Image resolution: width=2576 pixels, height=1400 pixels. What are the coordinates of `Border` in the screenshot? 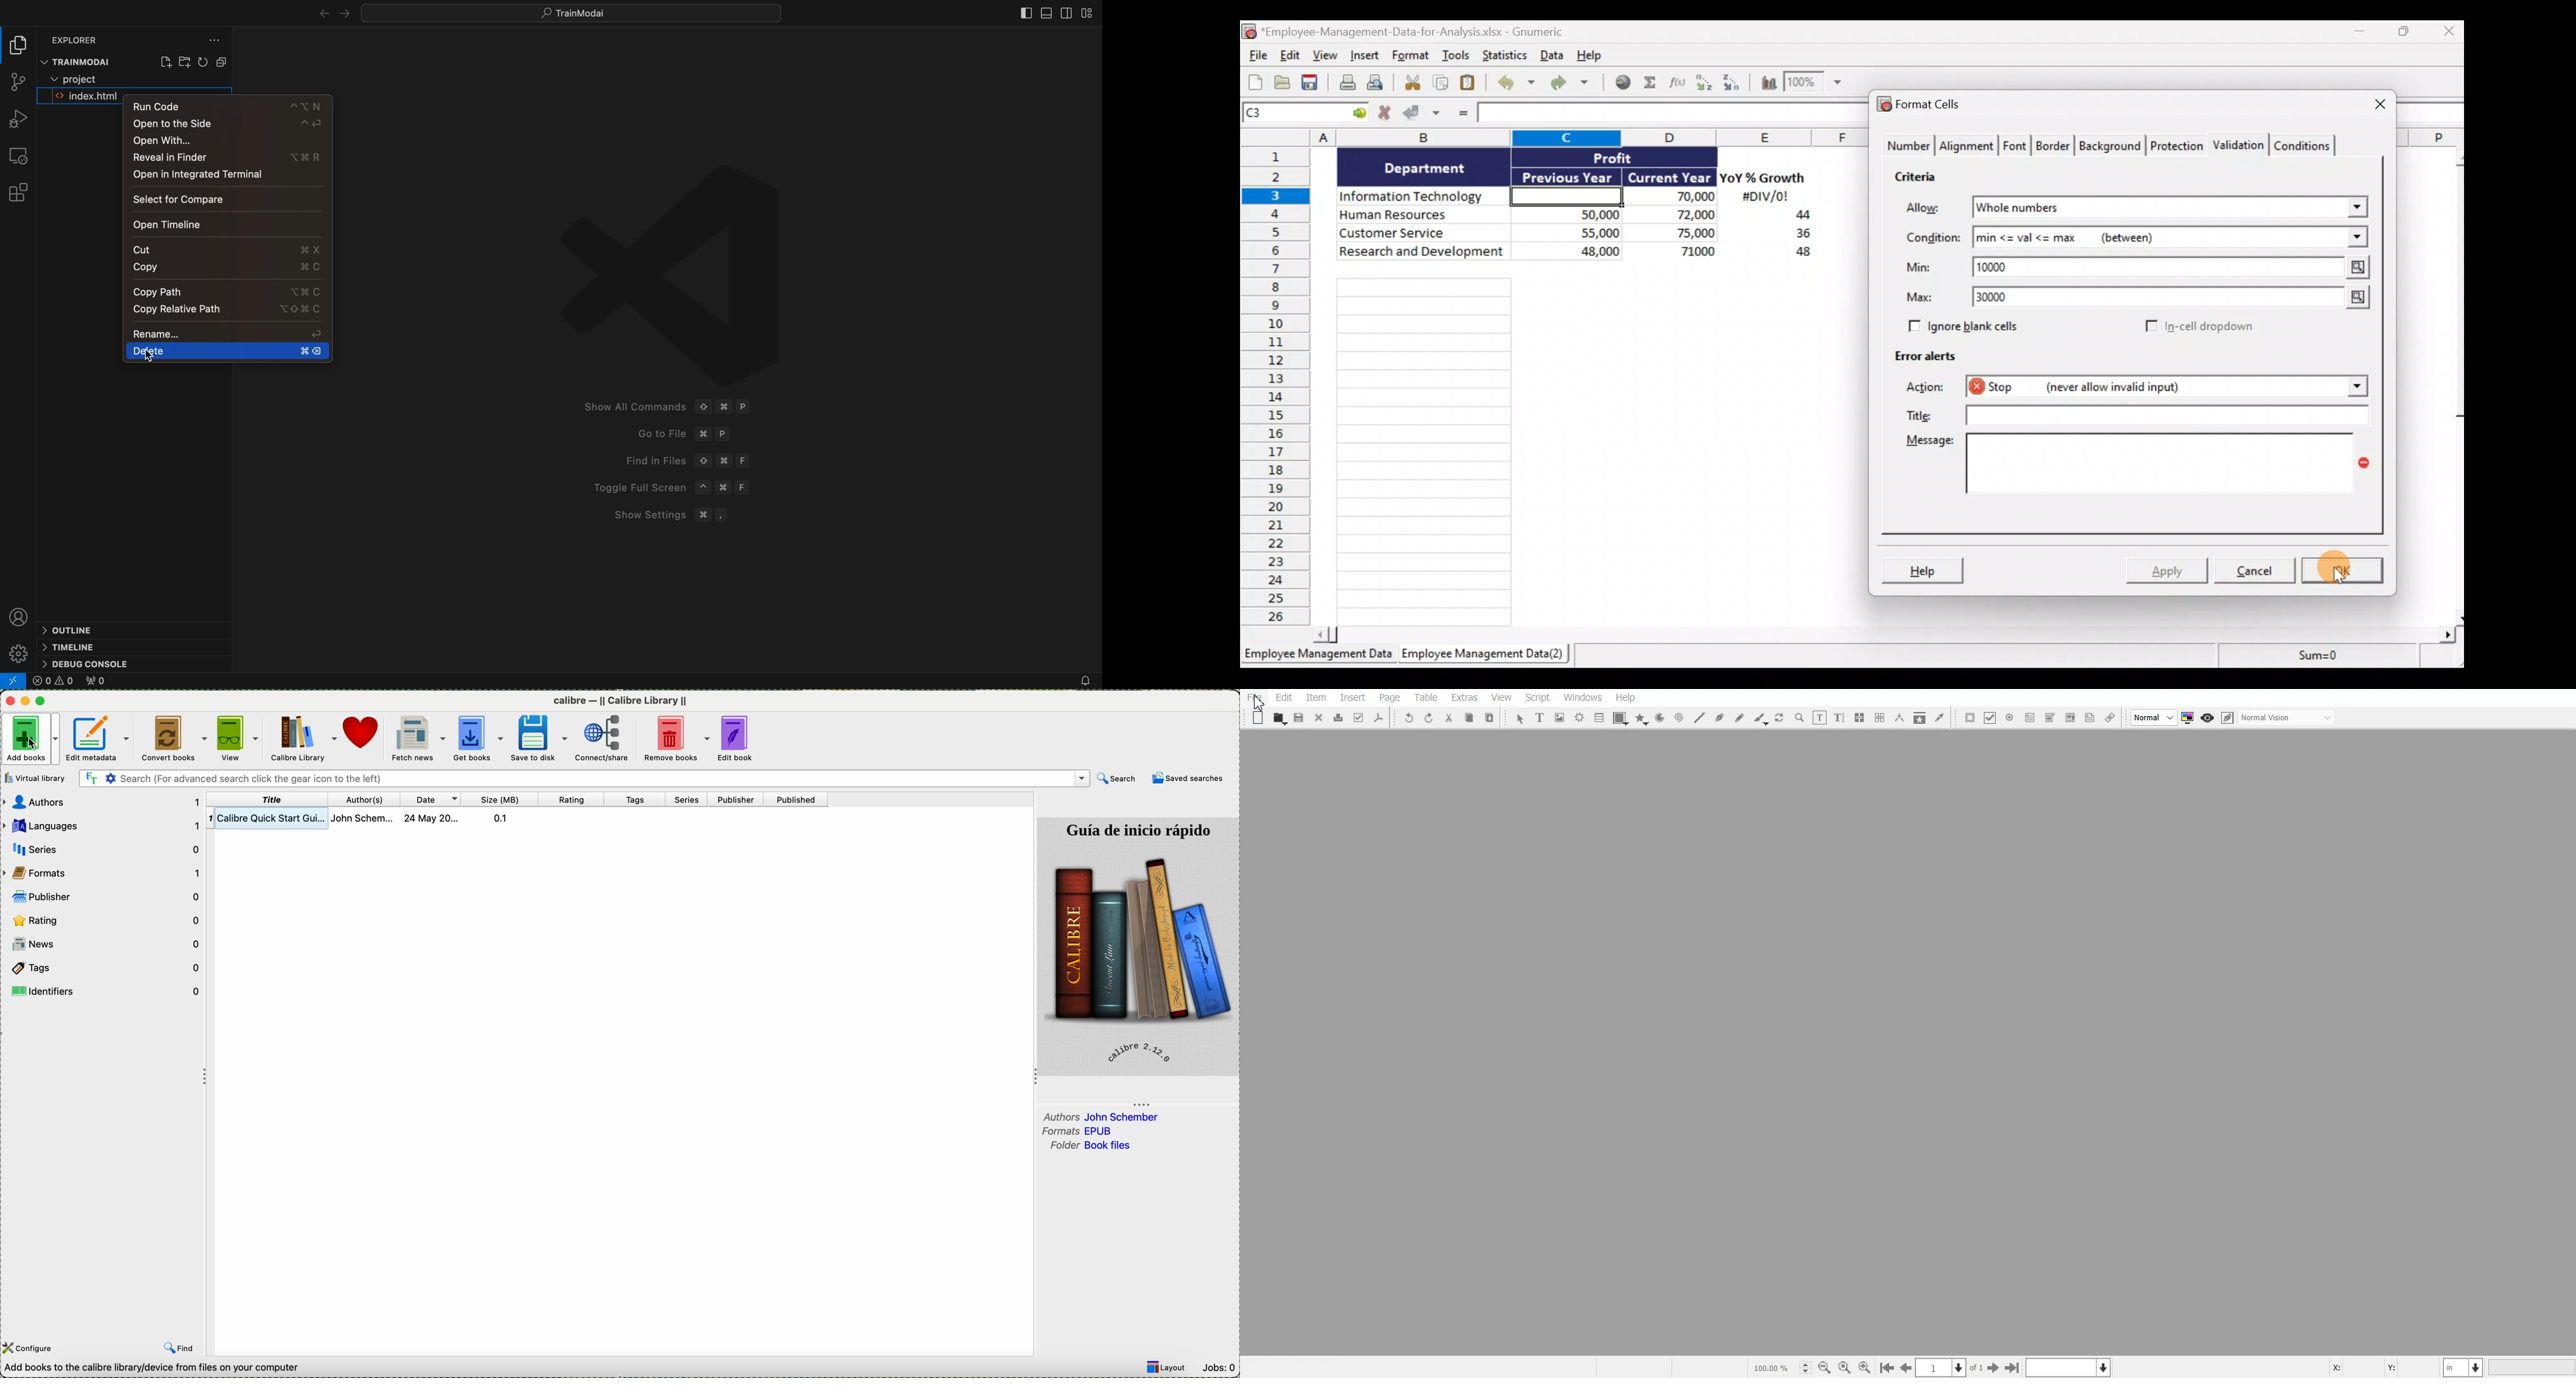 It's located at (2055, 146).